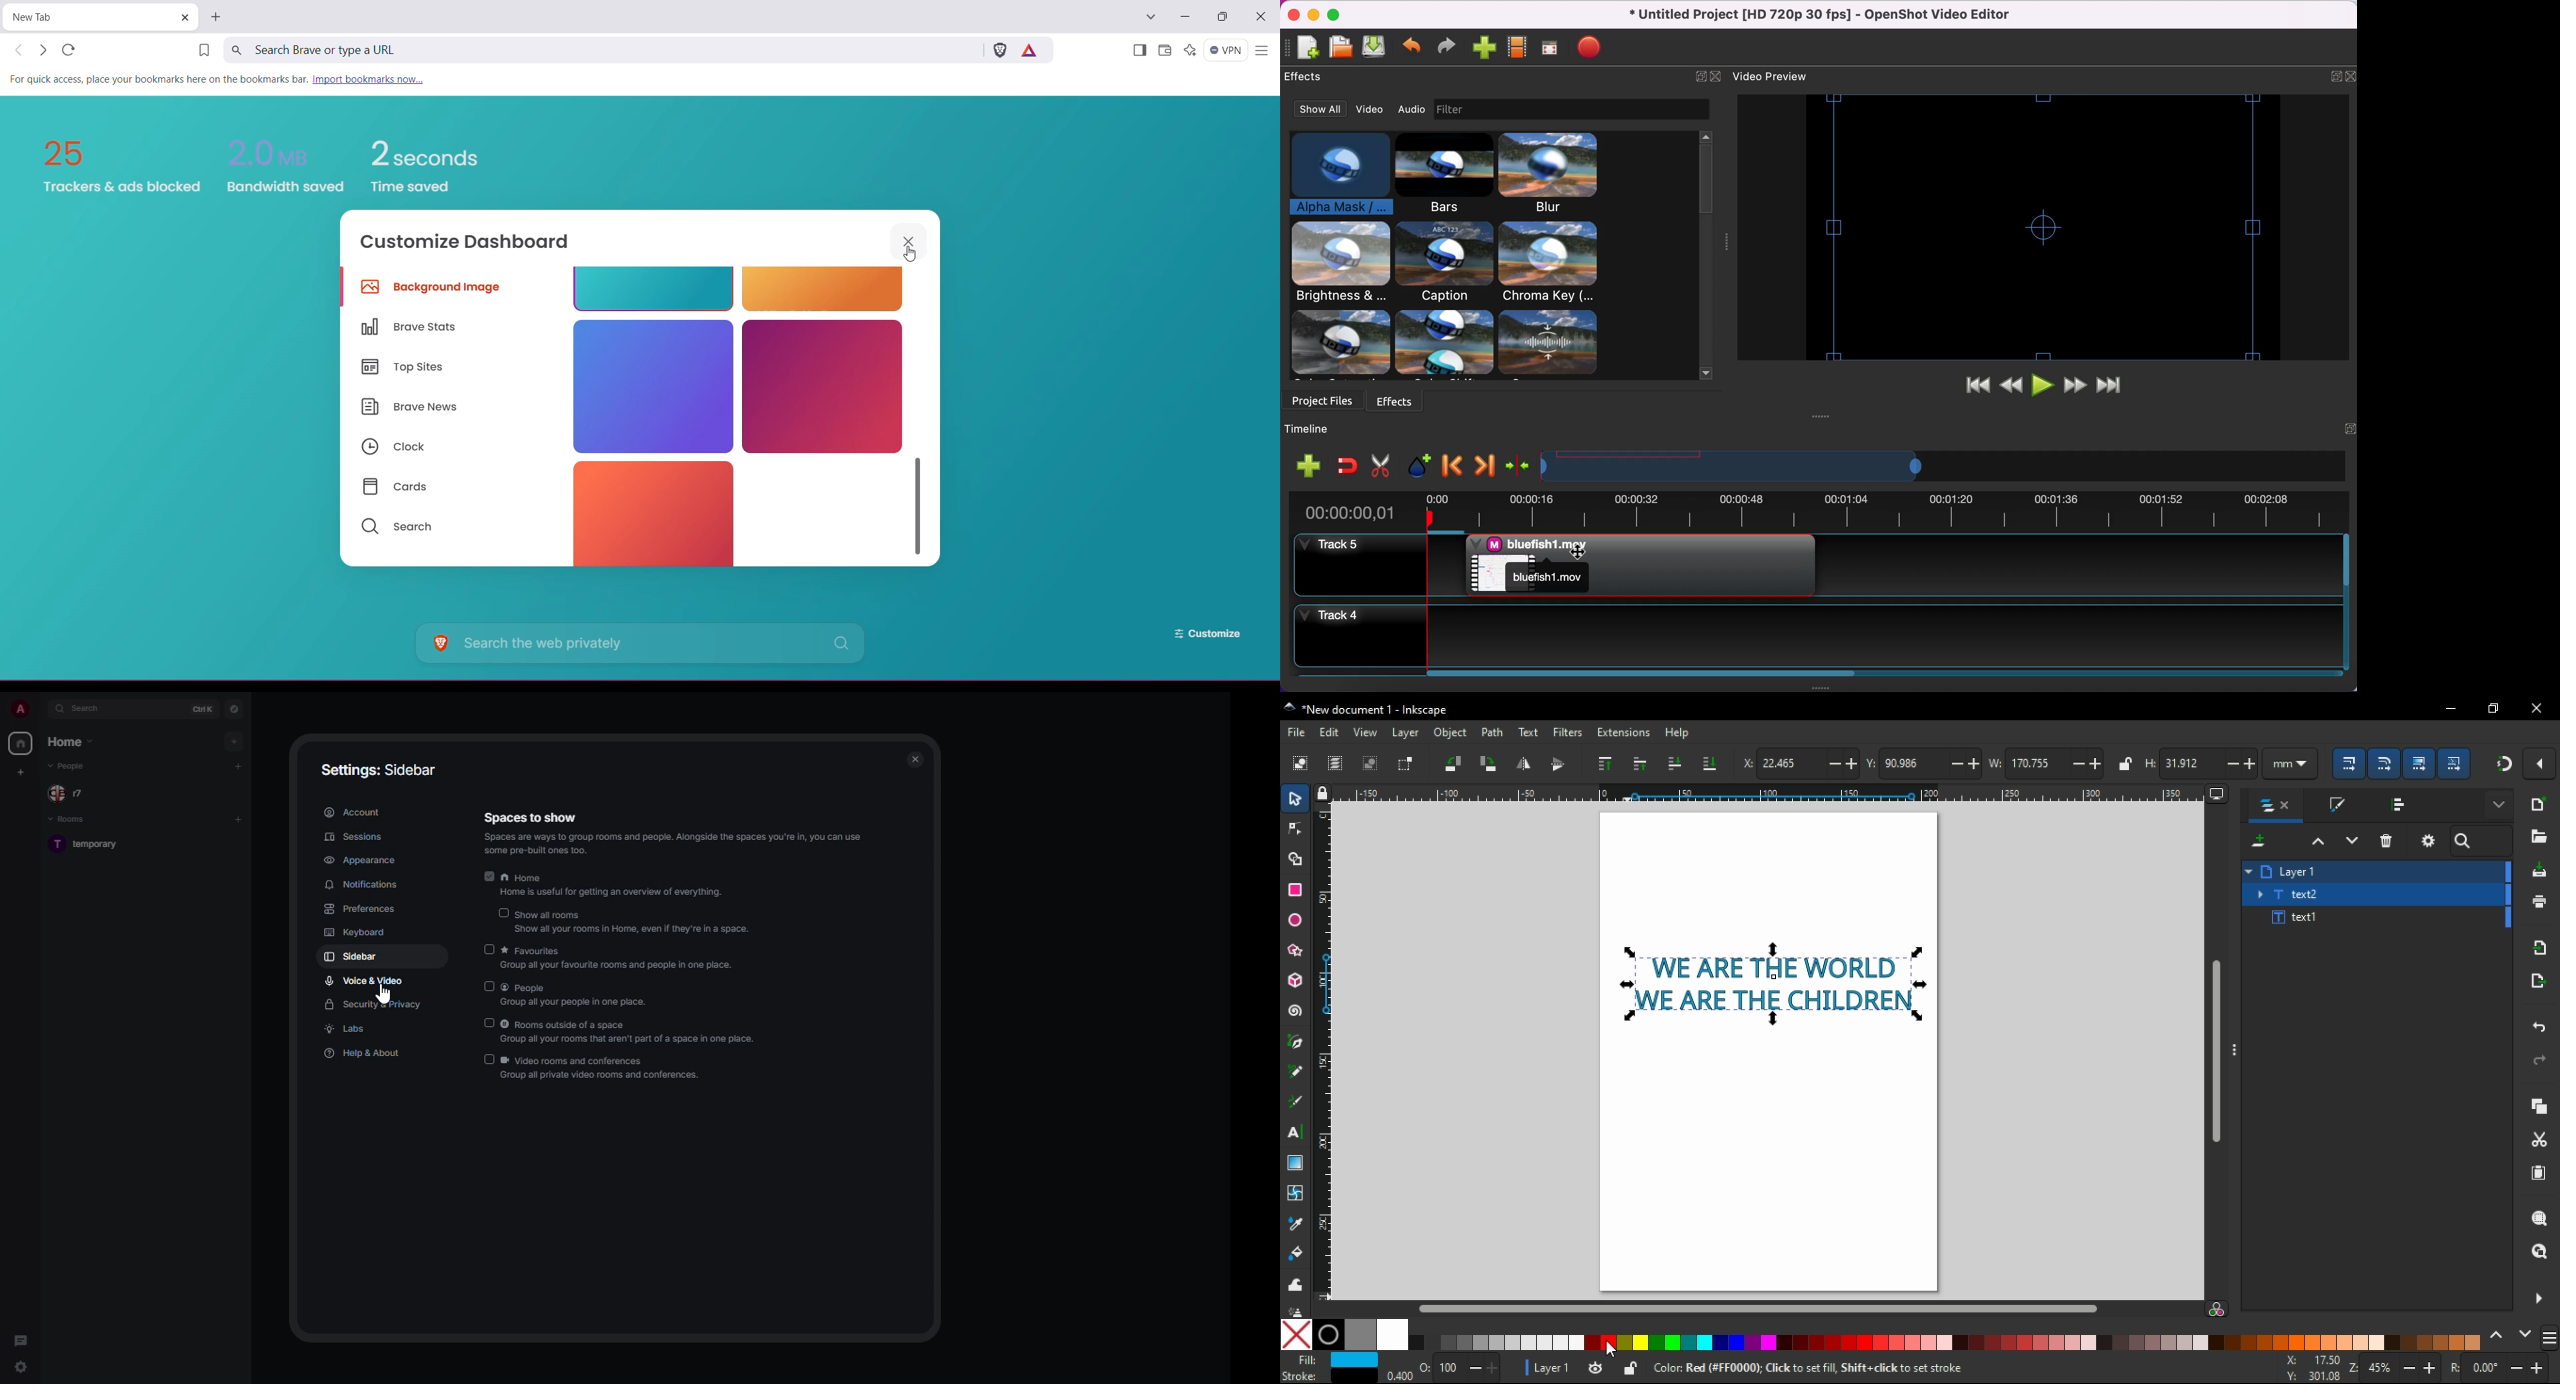  I want to click on people, so click(576, 997).